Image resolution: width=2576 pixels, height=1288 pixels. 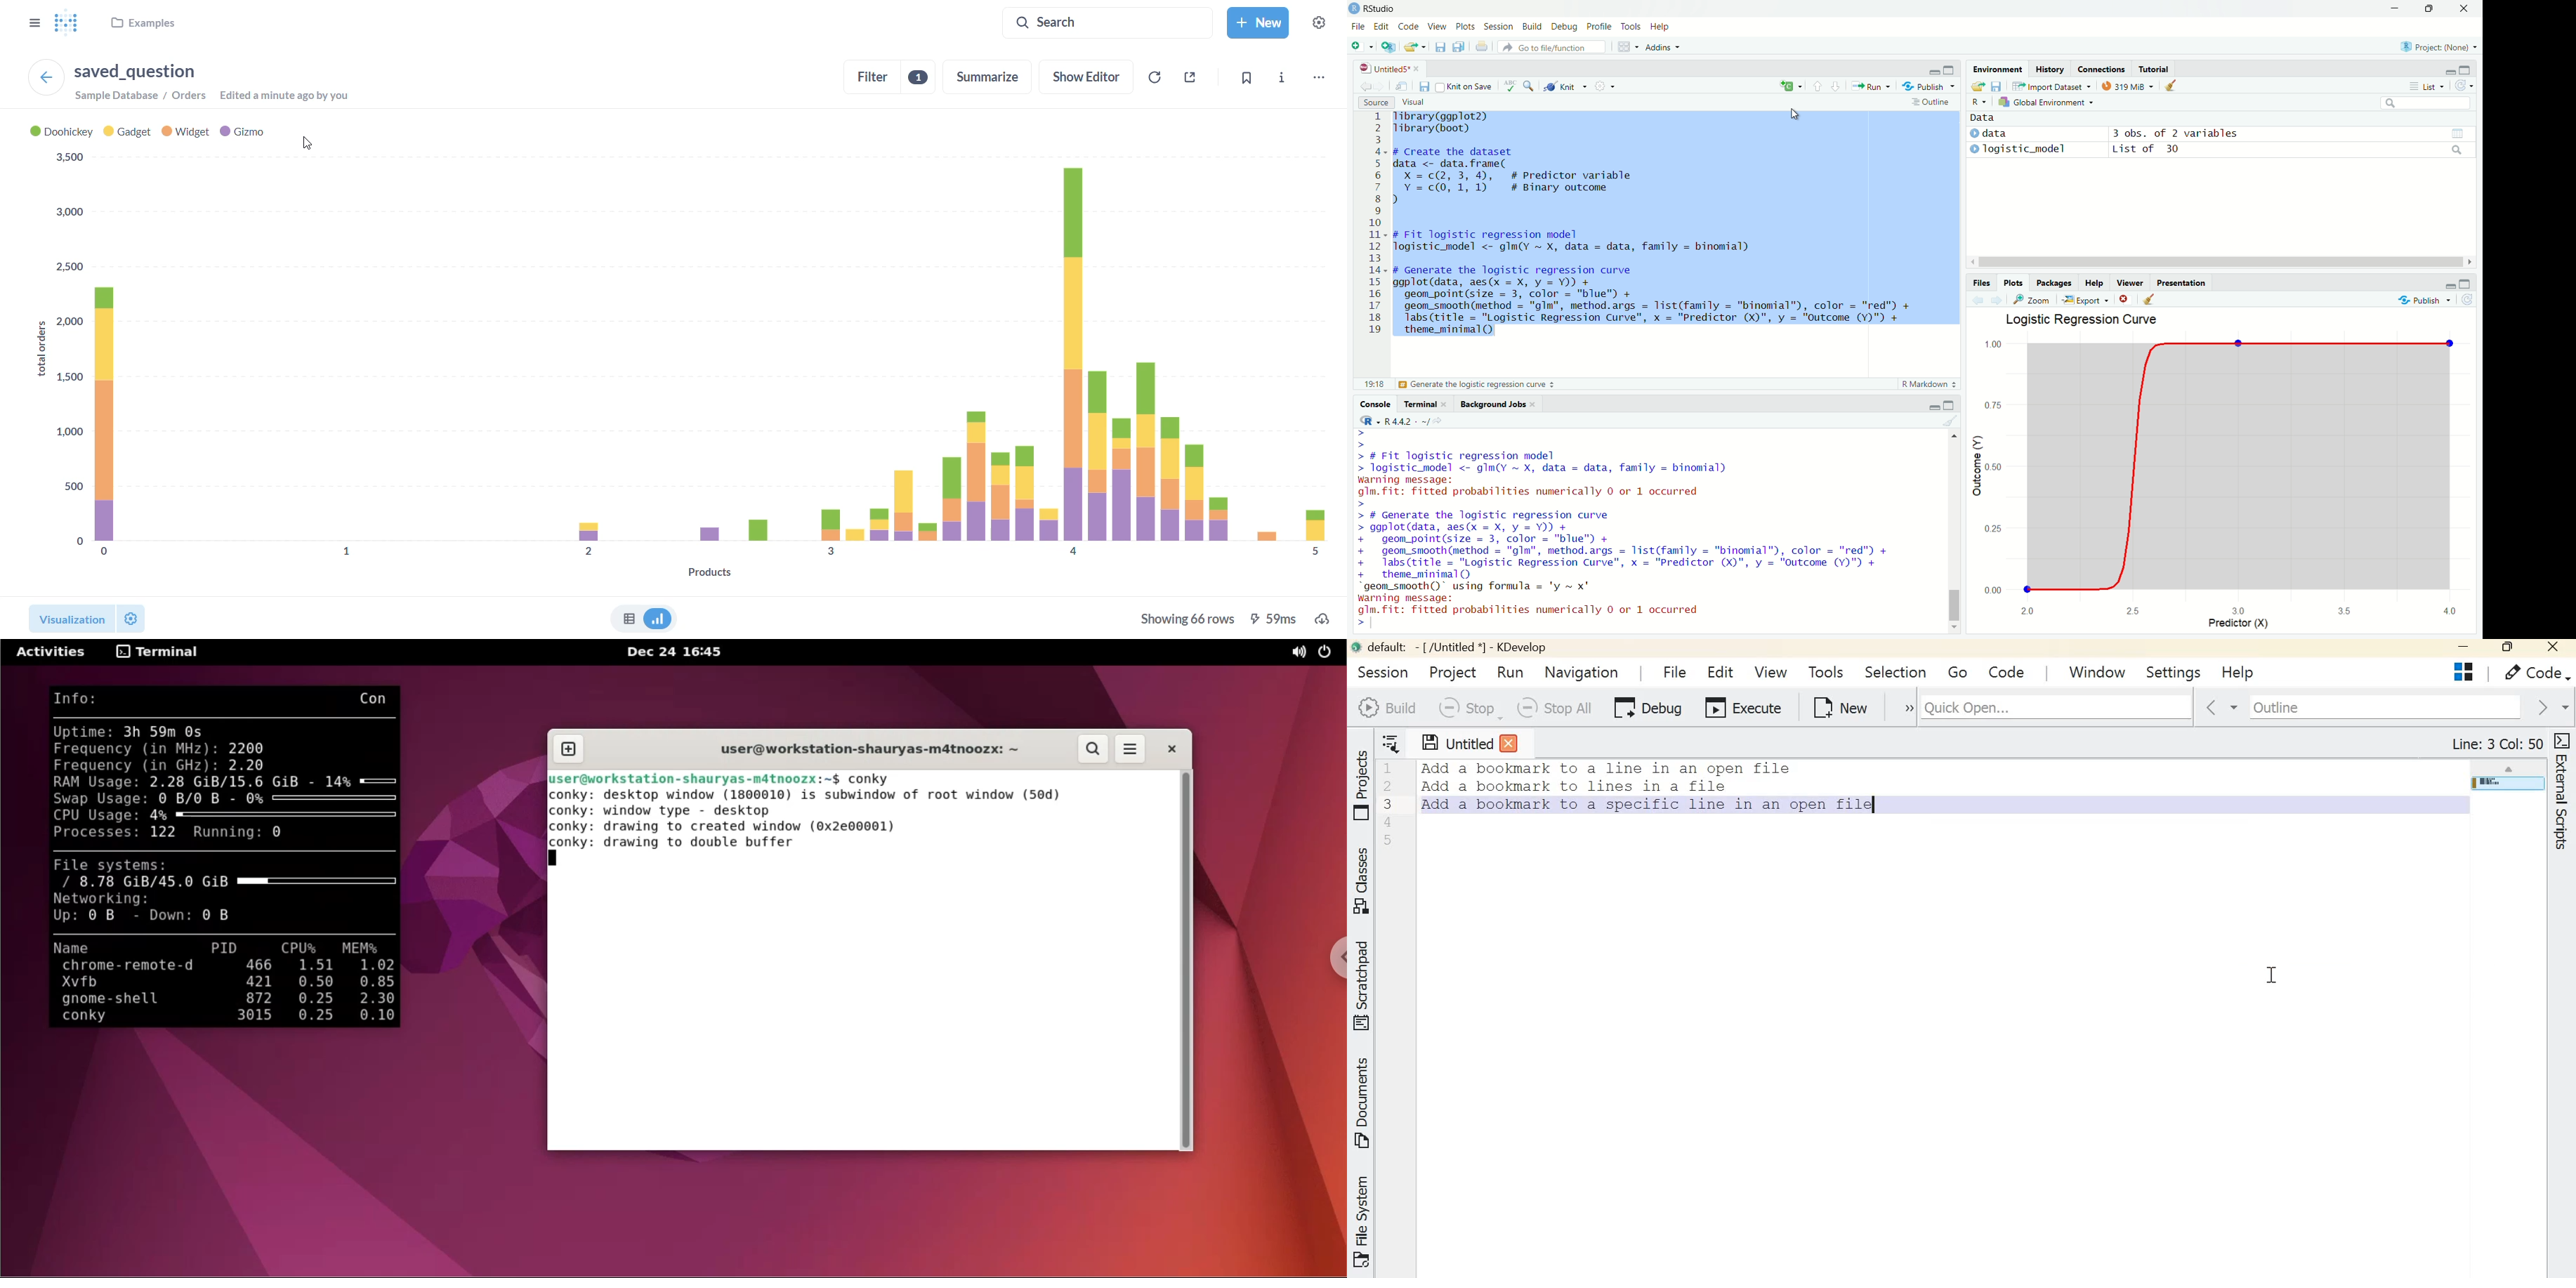 What do you see at coordinates (308, 145) in the screenshot?
I see `TEXT` at bounding box center [308, 145].